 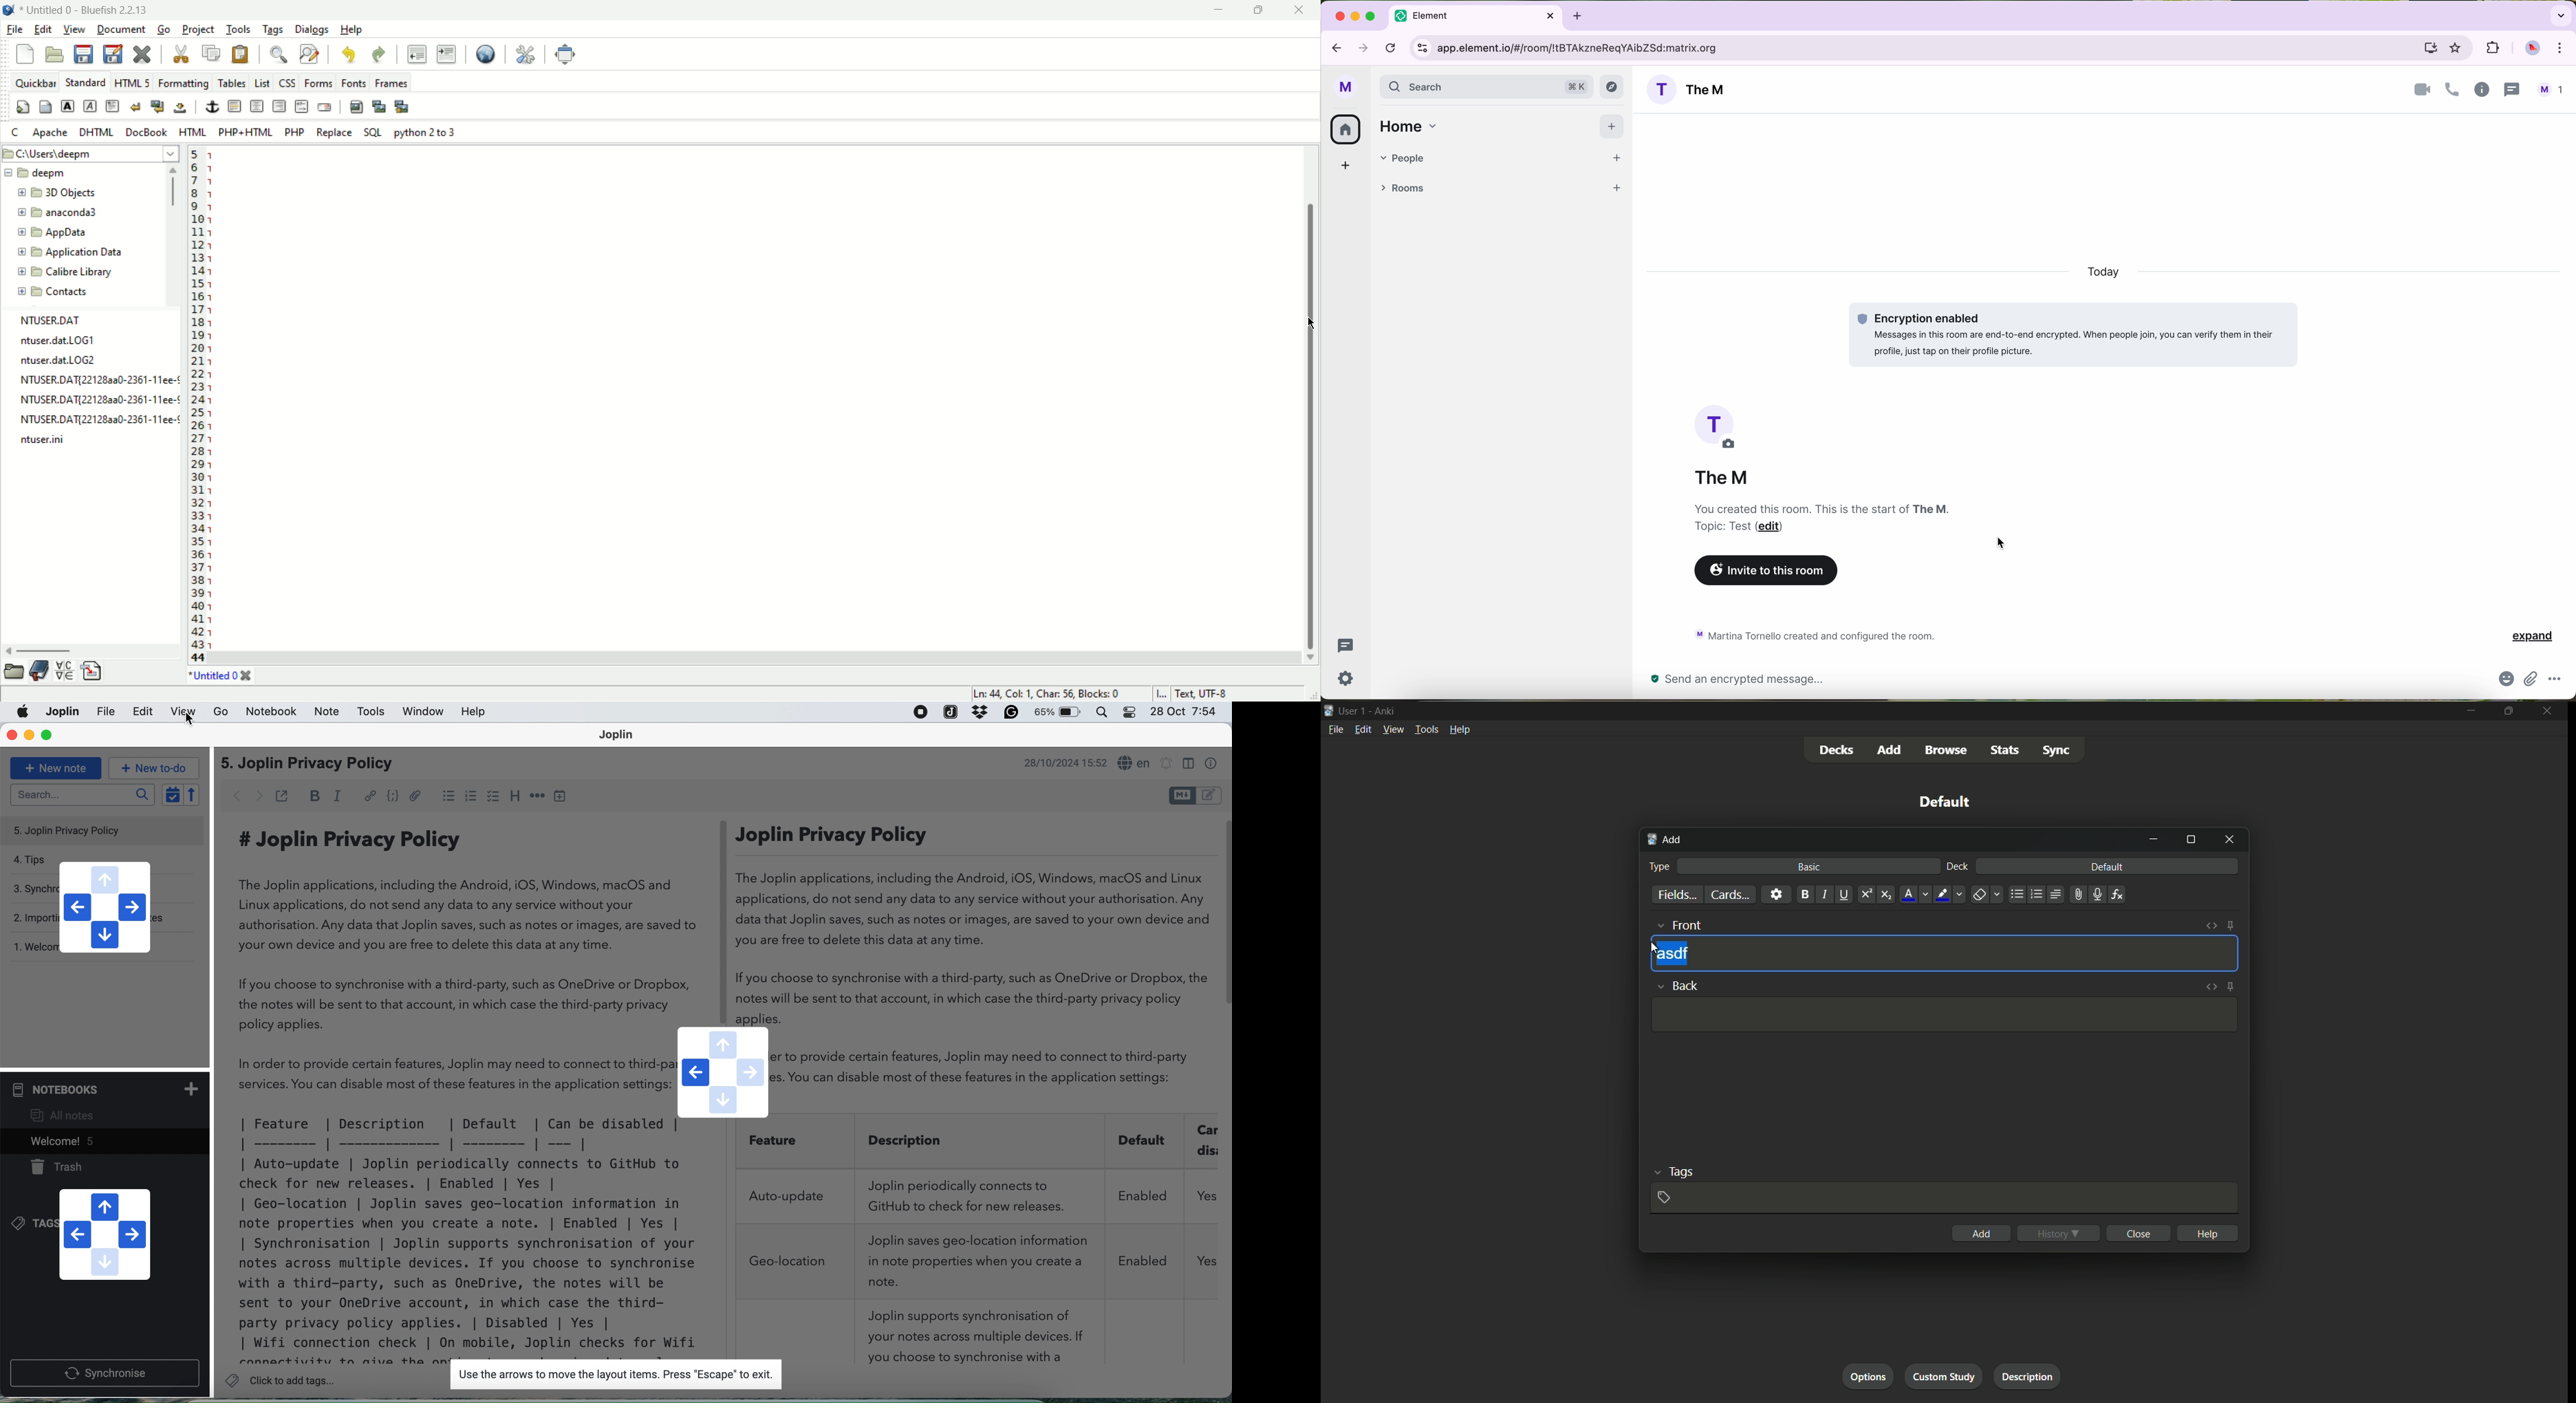 What do you see at coordinates (1887, 894) in the screenshot?
I see `subscript` at bounding box center [1887, 894].